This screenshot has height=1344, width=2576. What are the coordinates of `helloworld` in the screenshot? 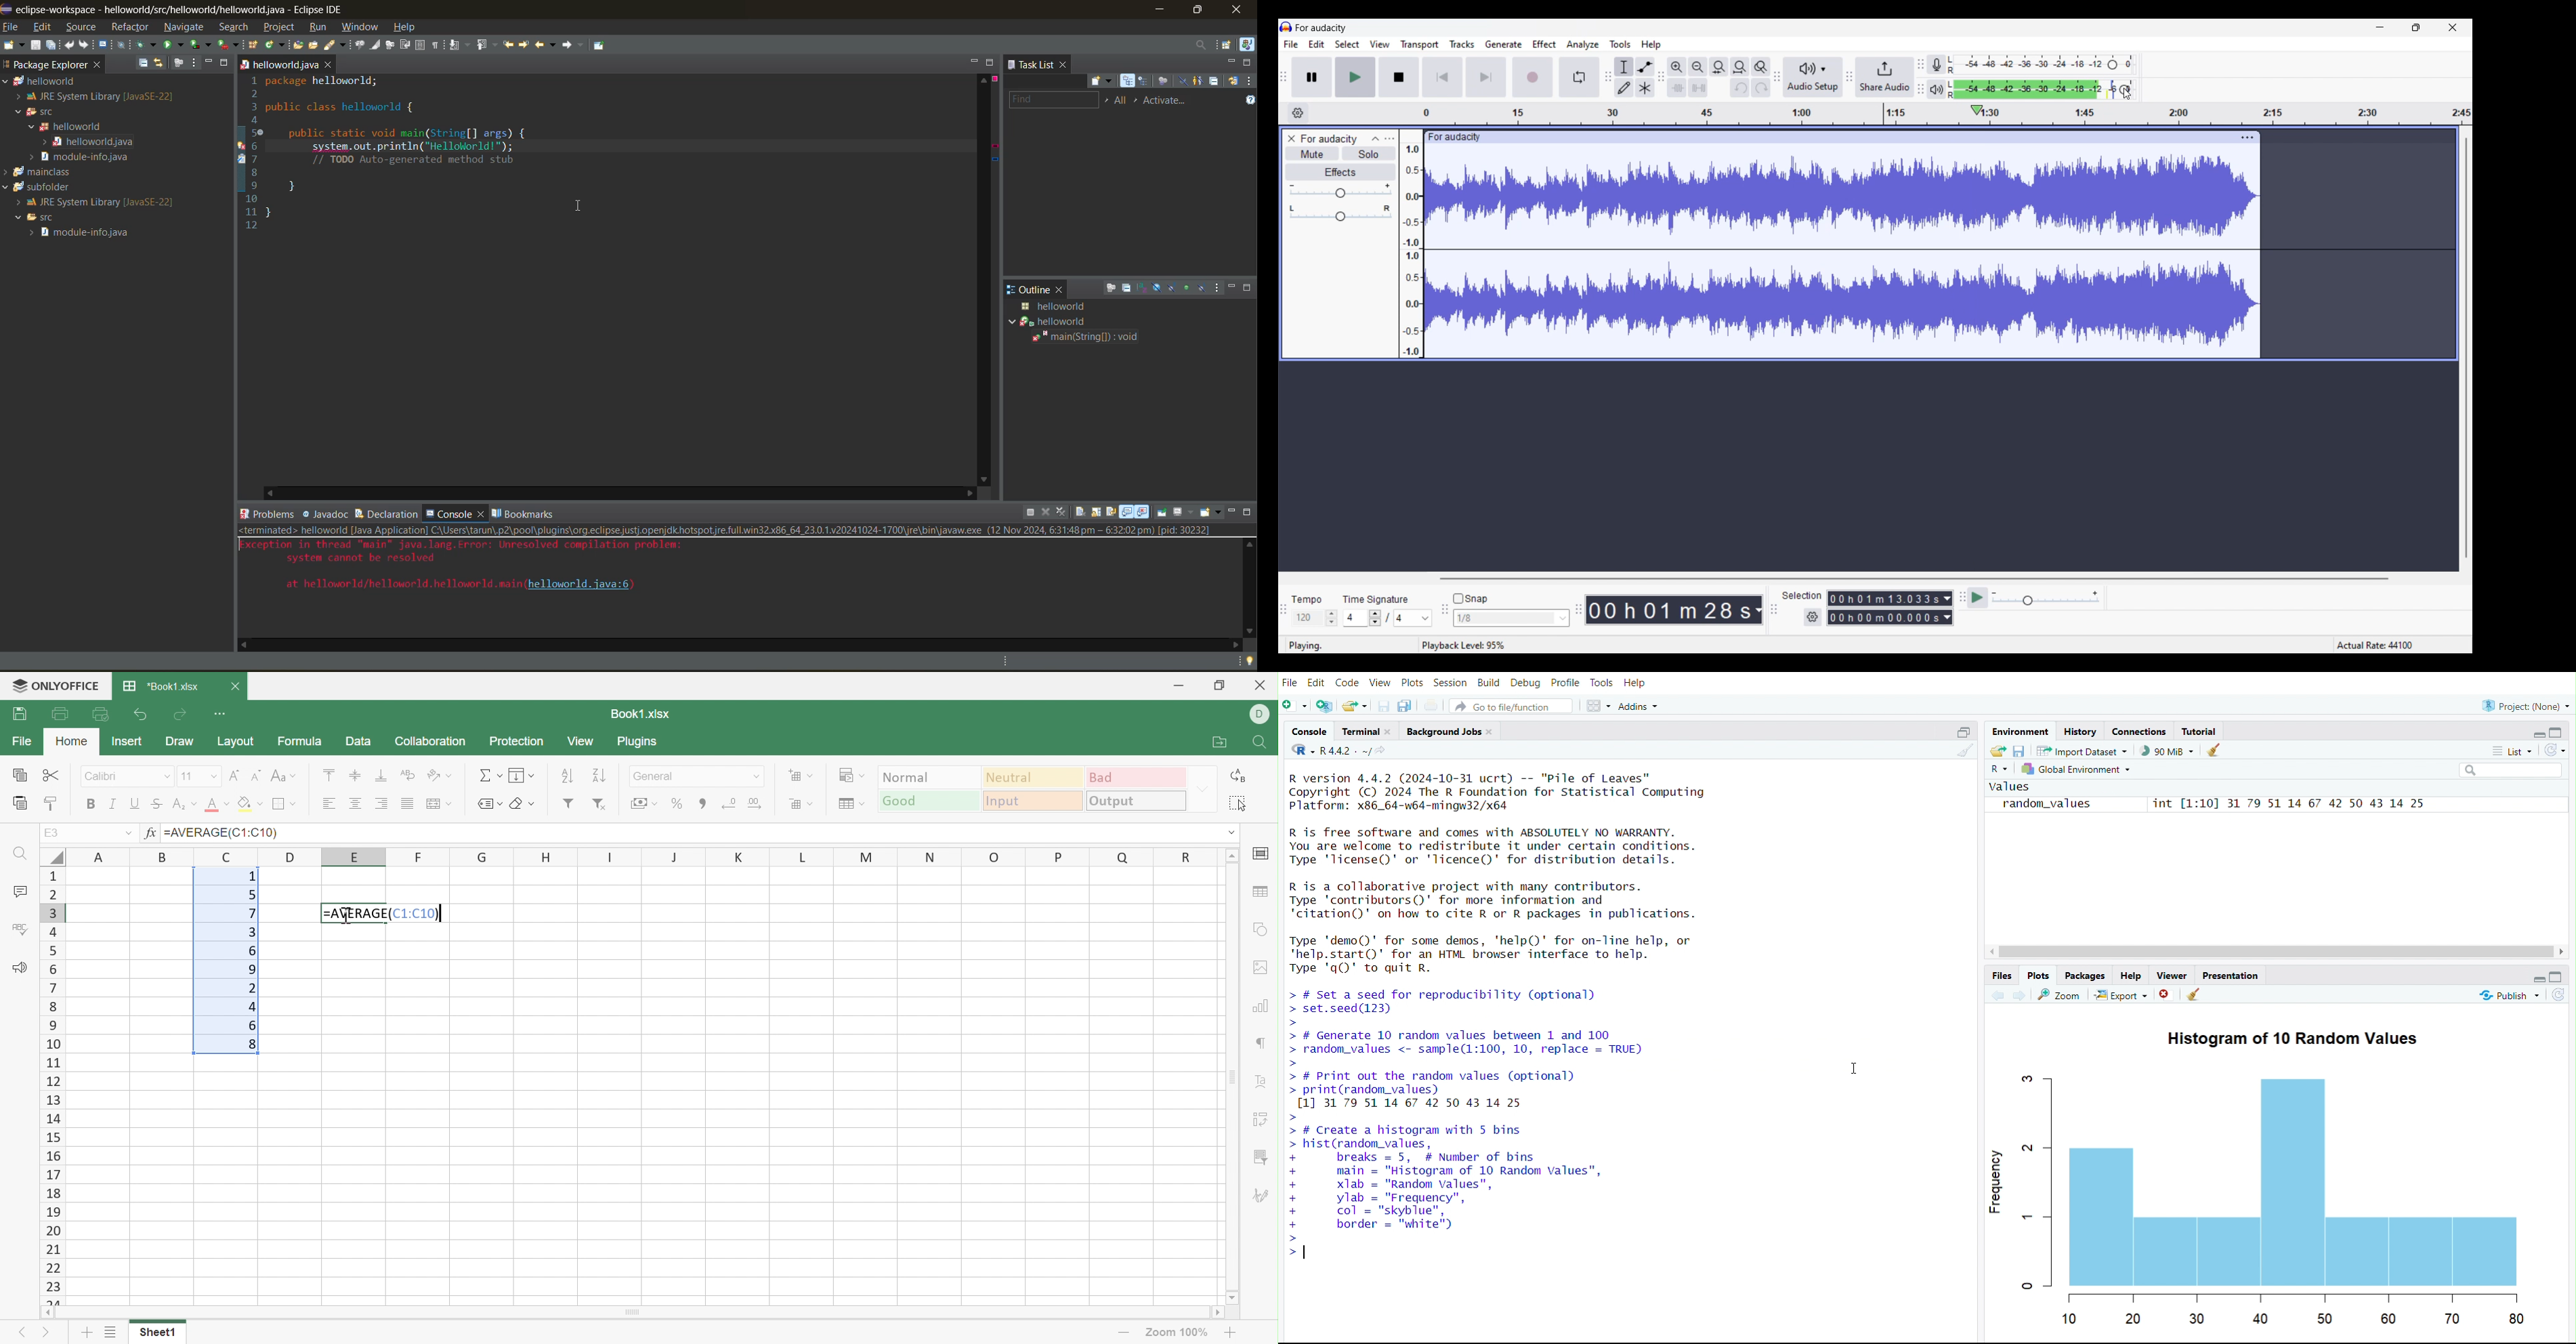 It's located at (289, 64).